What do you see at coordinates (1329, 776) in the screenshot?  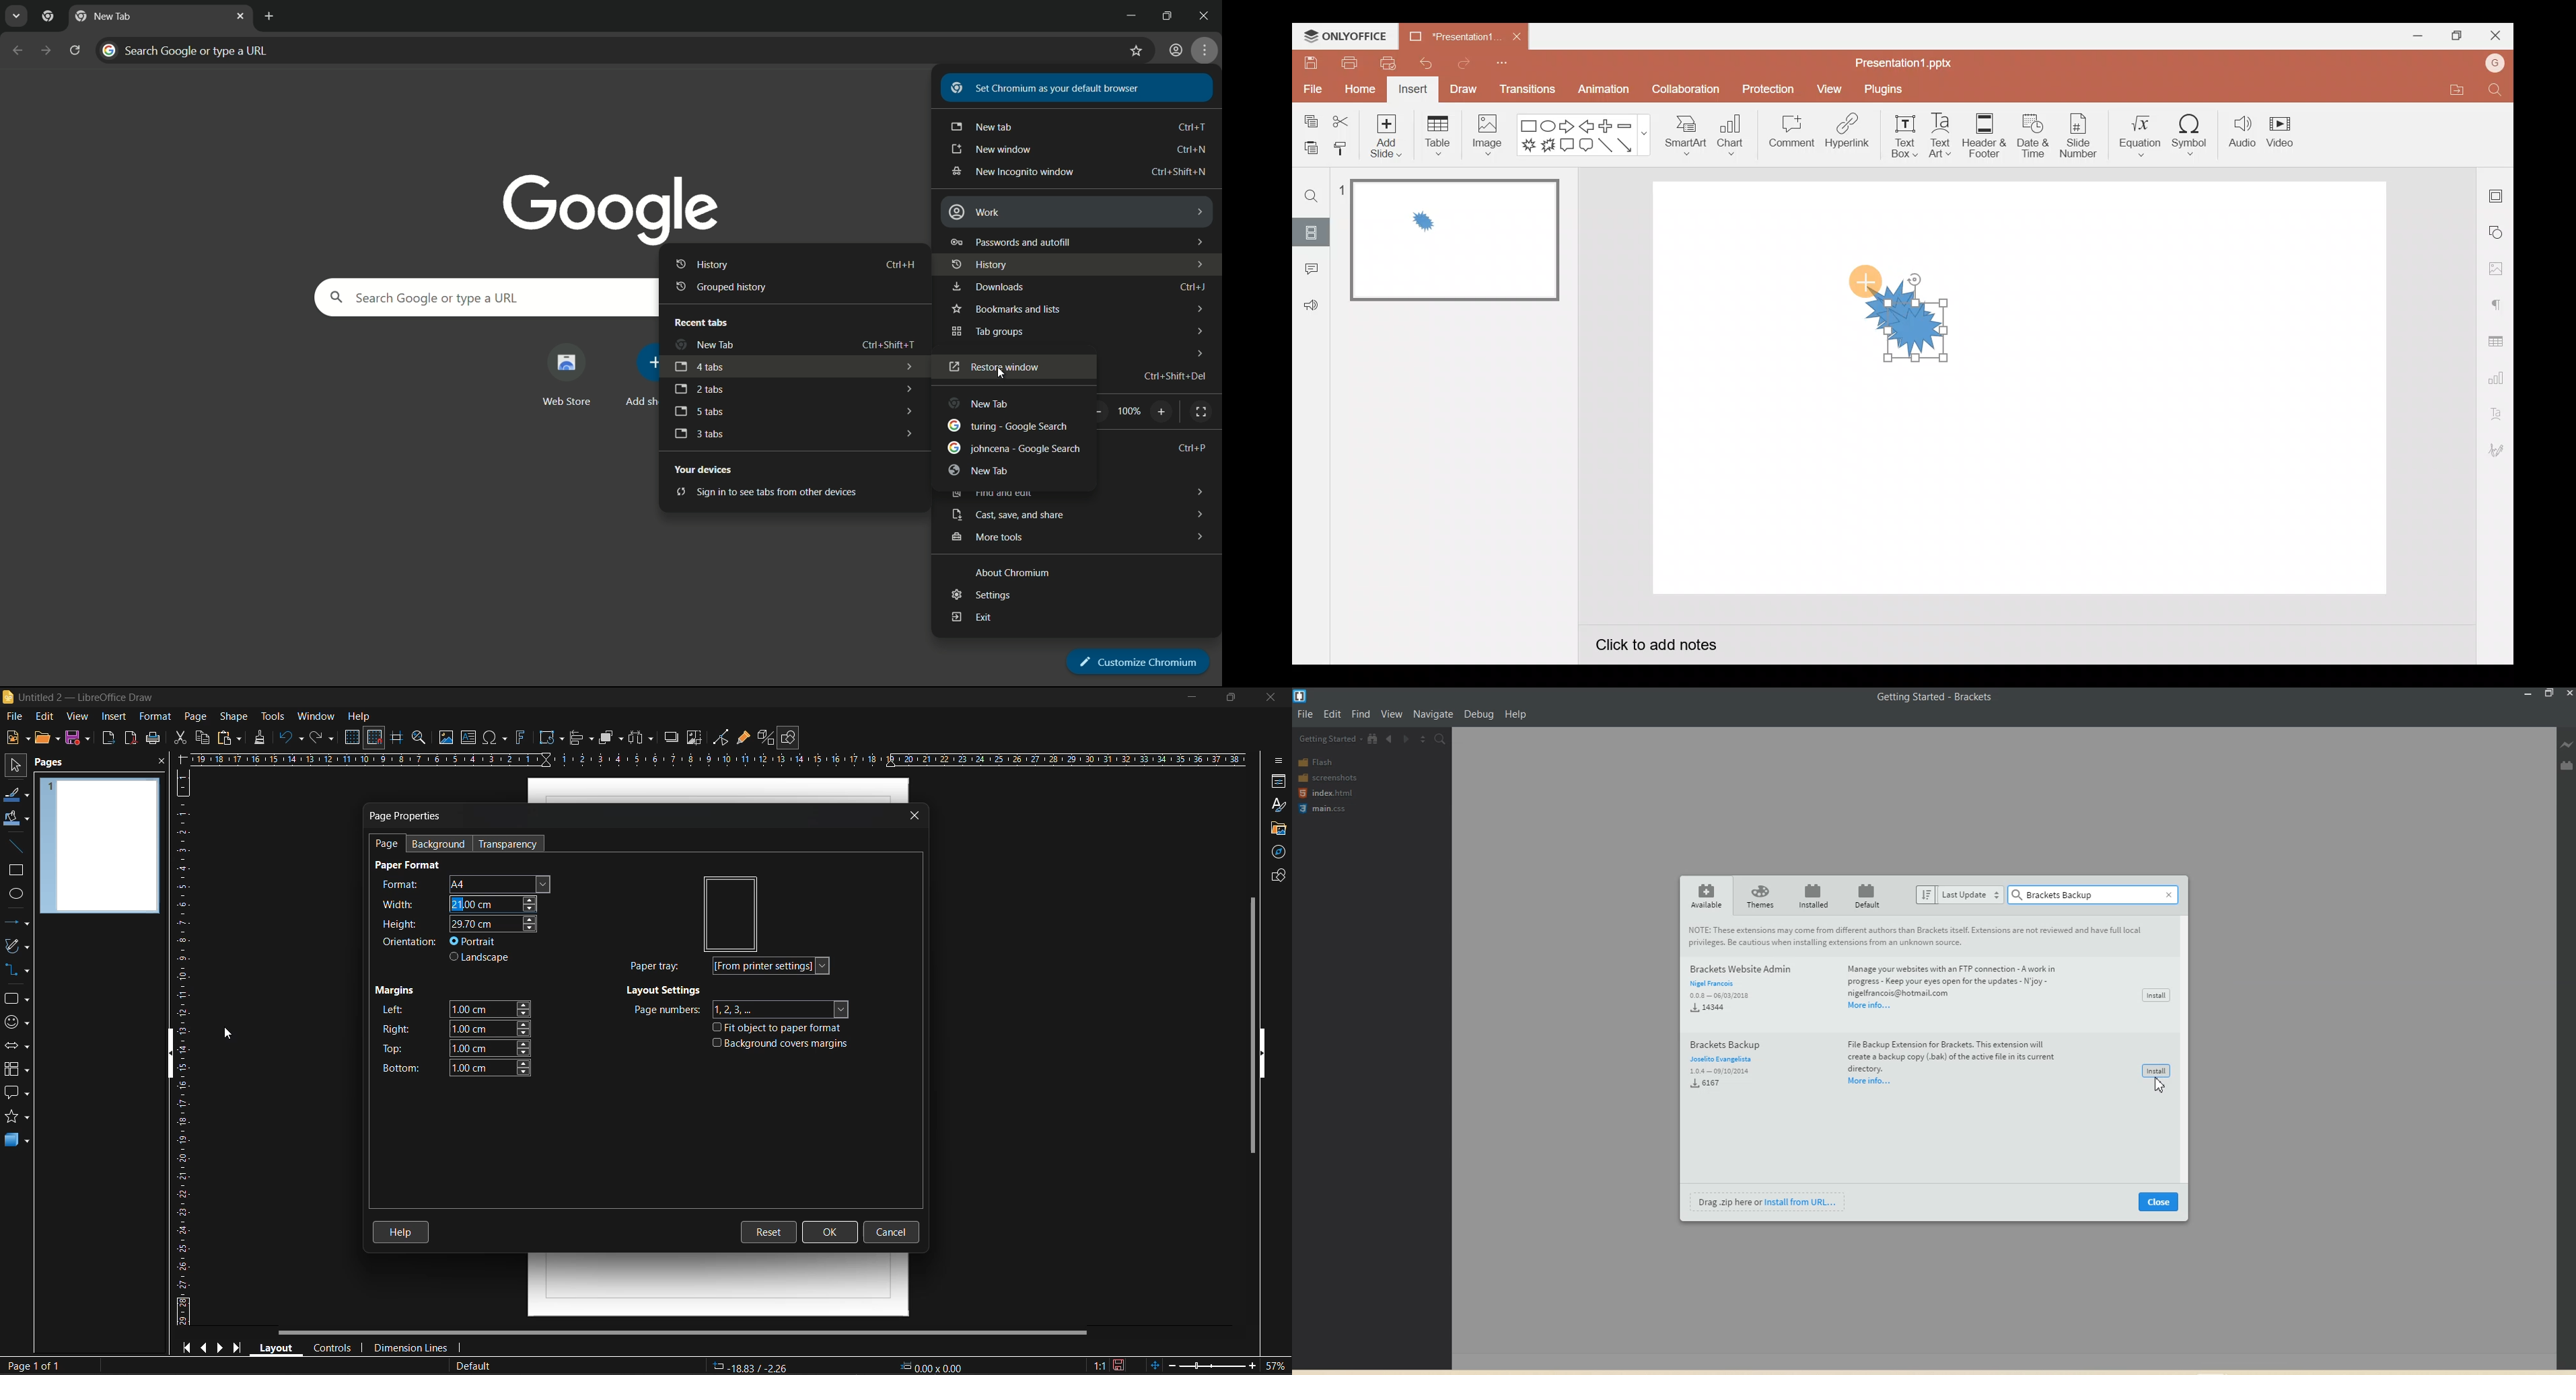 I see `screenshots` at bounding box center [1329, 776].